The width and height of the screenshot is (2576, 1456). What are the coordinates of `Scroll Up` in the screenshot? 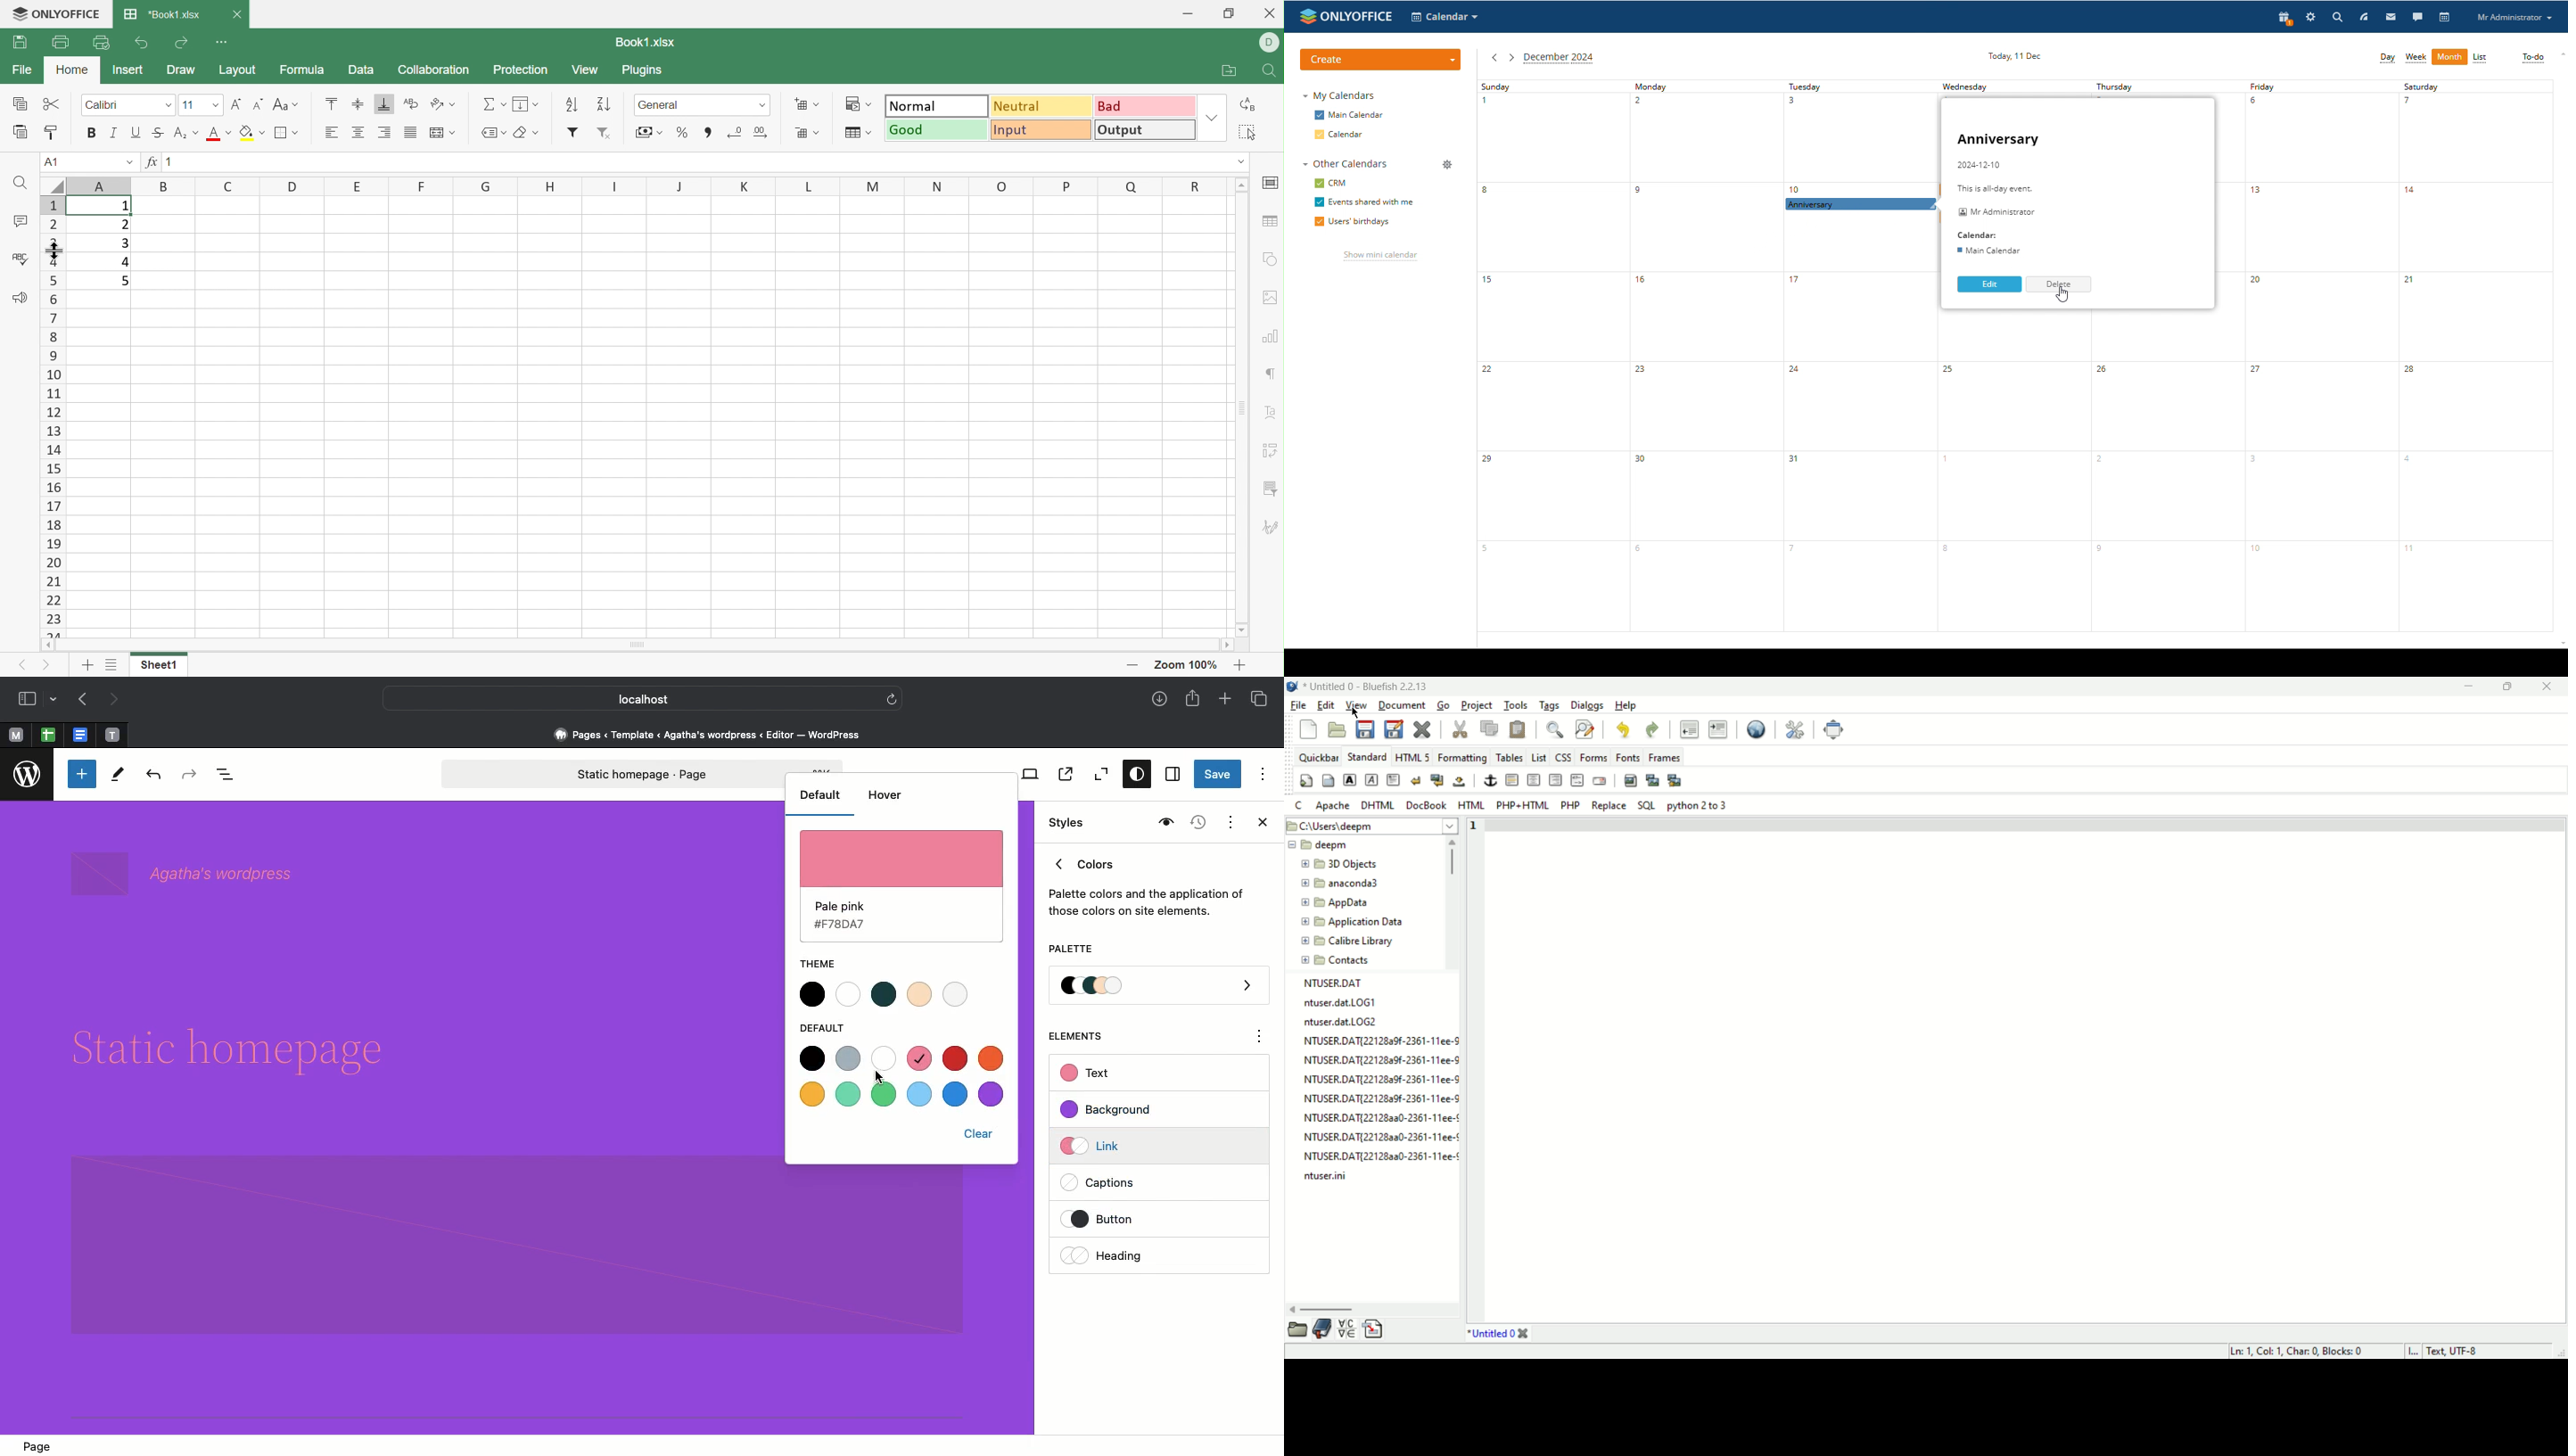 It's located at (1242, 184).